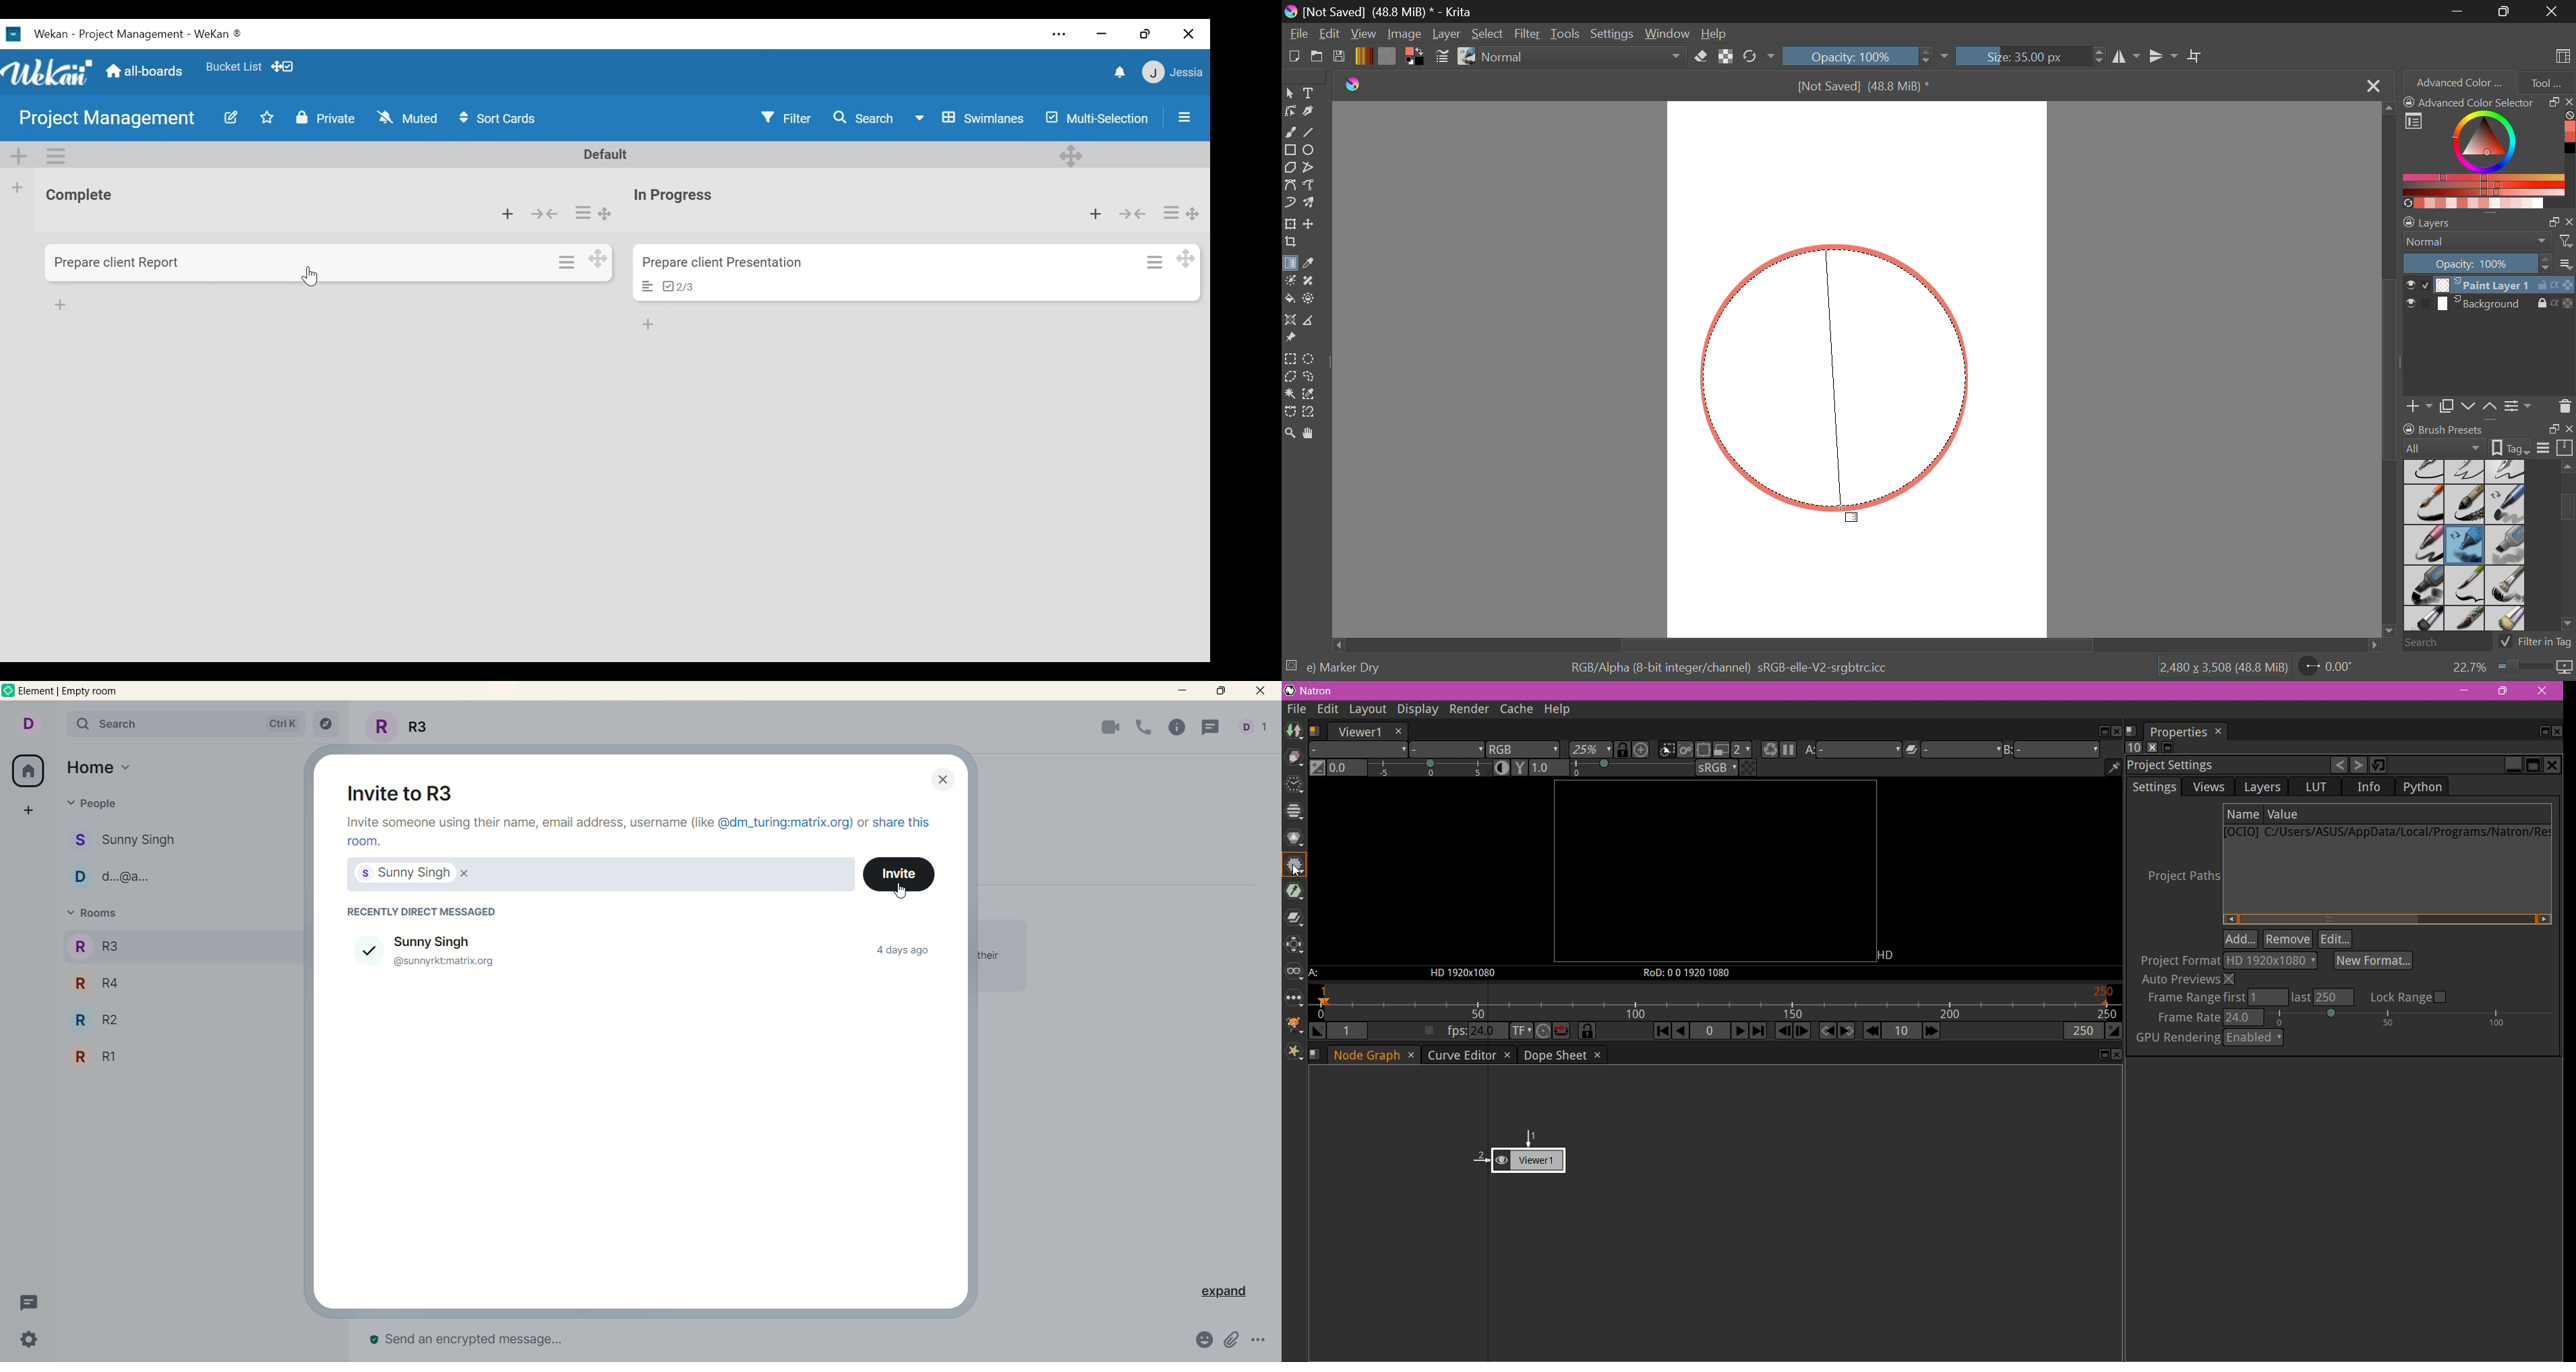 Image resolution: width=2576 pixels, height=1372 pixels. I want to click on Sunny Singh, so click(452, 940).